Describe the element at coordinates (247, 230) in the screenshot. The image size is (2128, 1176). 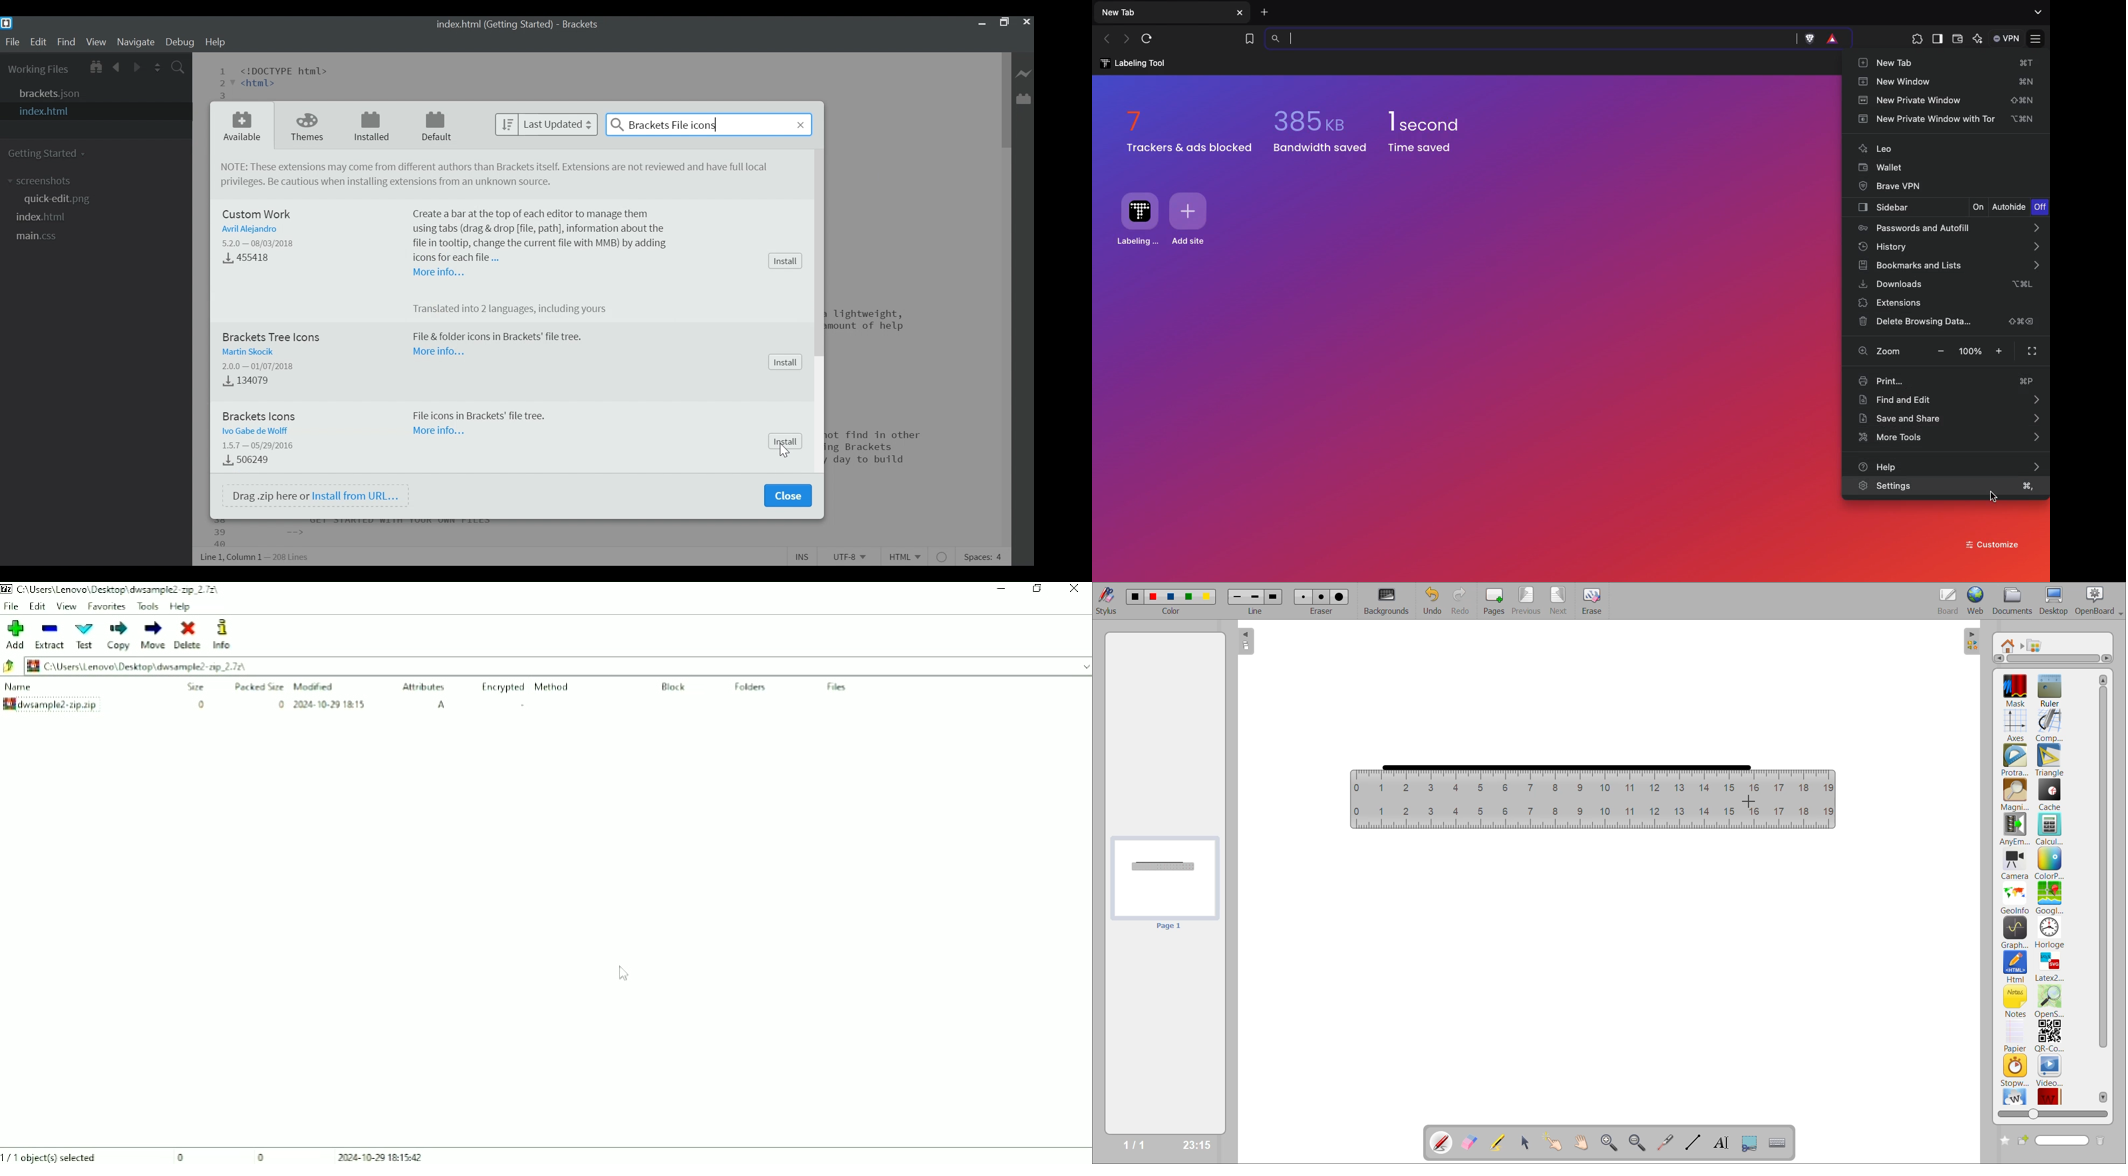
I see `Author` at that location.